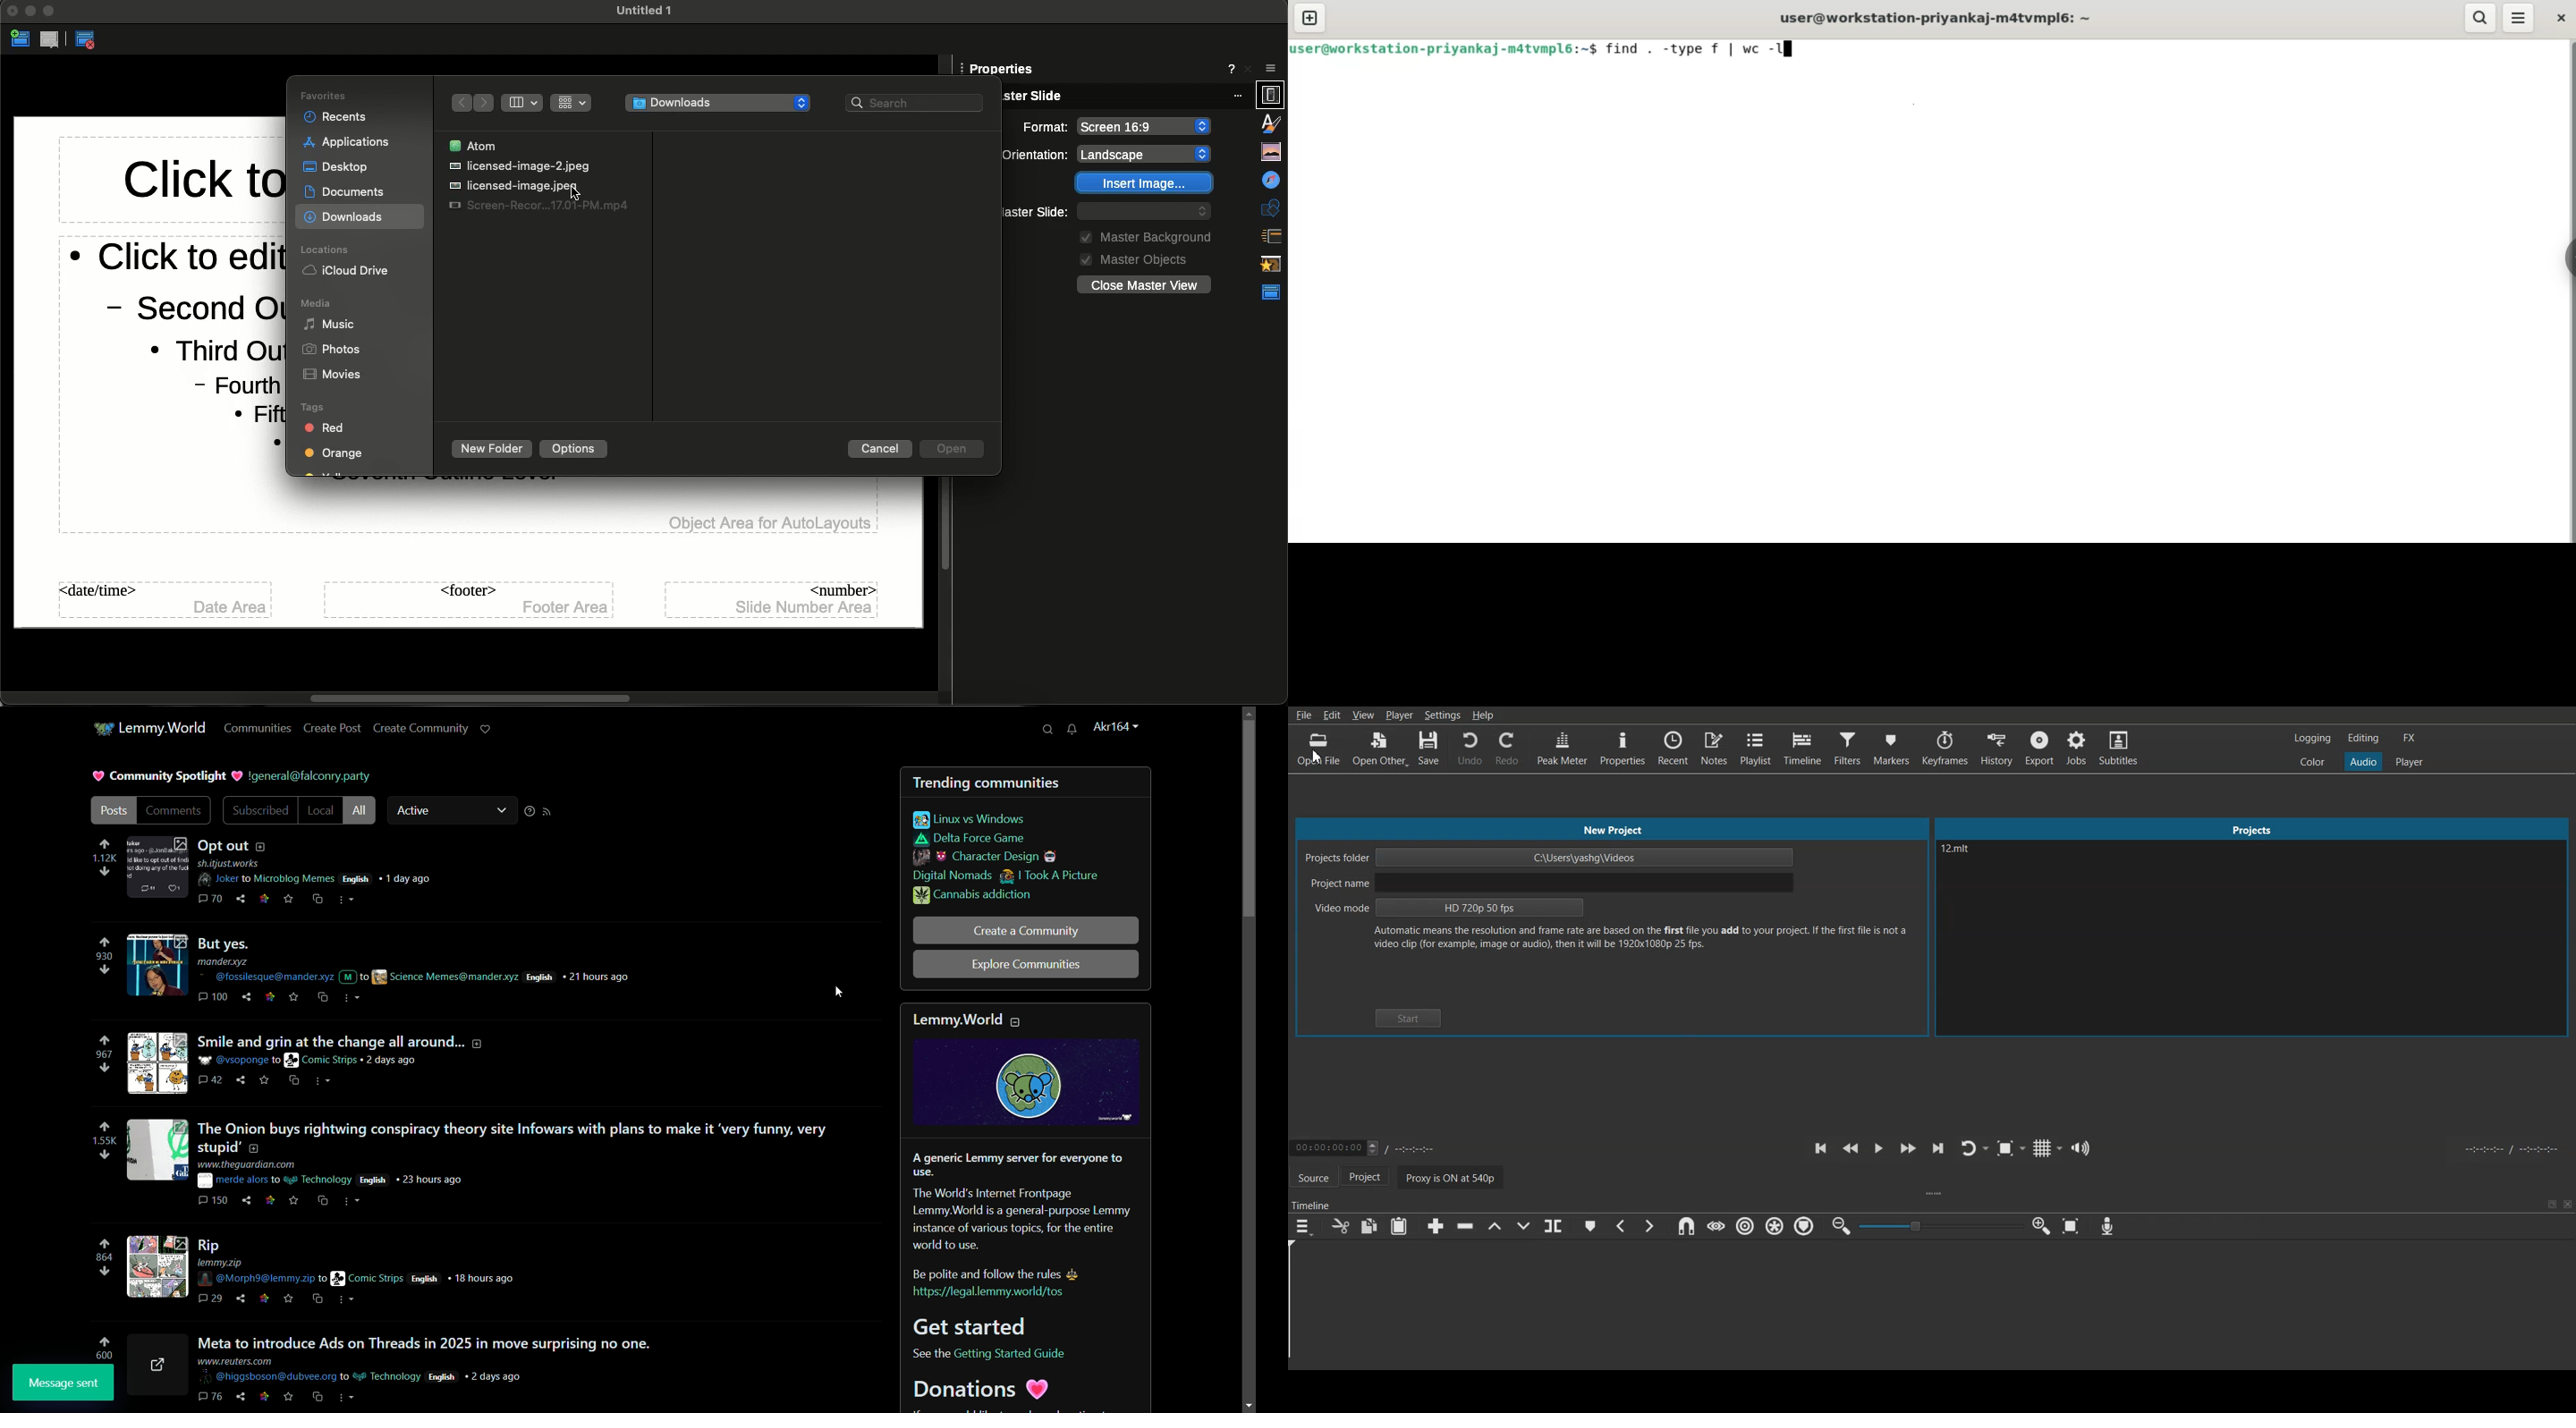 The image size is (2576, 1428). I want to click on Open, so click(949, 449).